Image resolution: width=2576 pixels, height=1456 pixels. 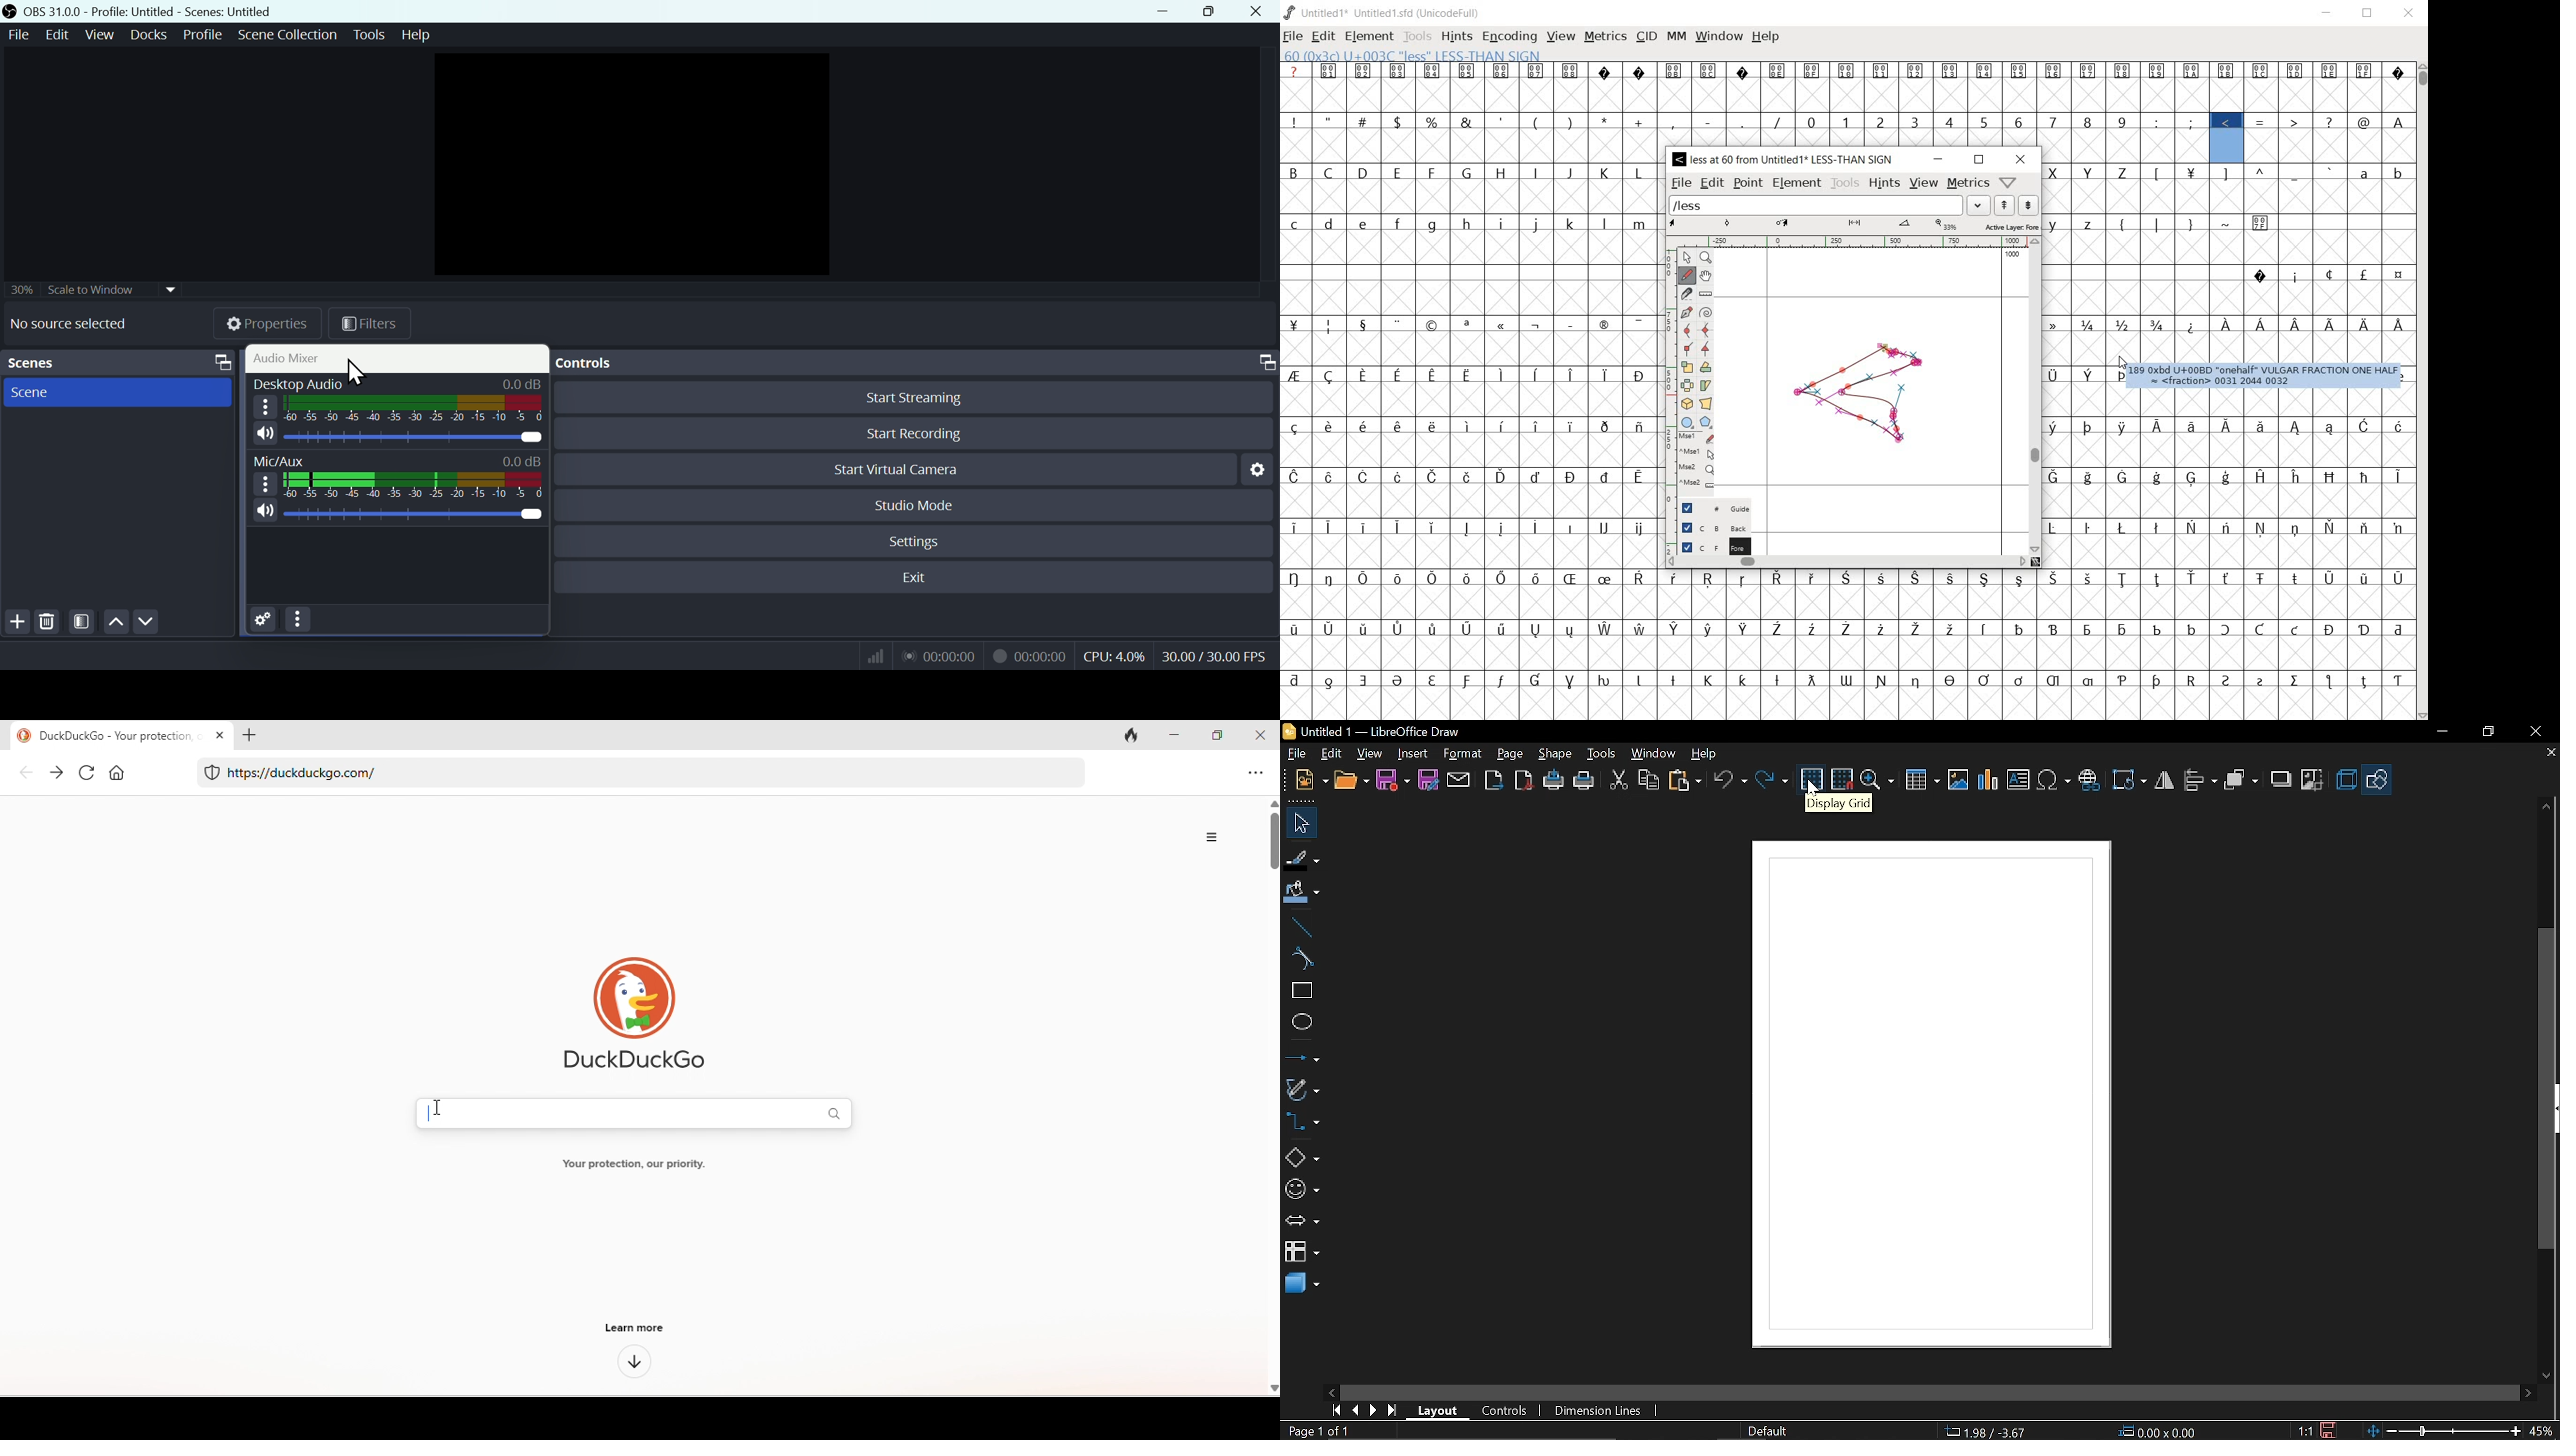 I want to click on empty cells, so click(x=1469, y=501).